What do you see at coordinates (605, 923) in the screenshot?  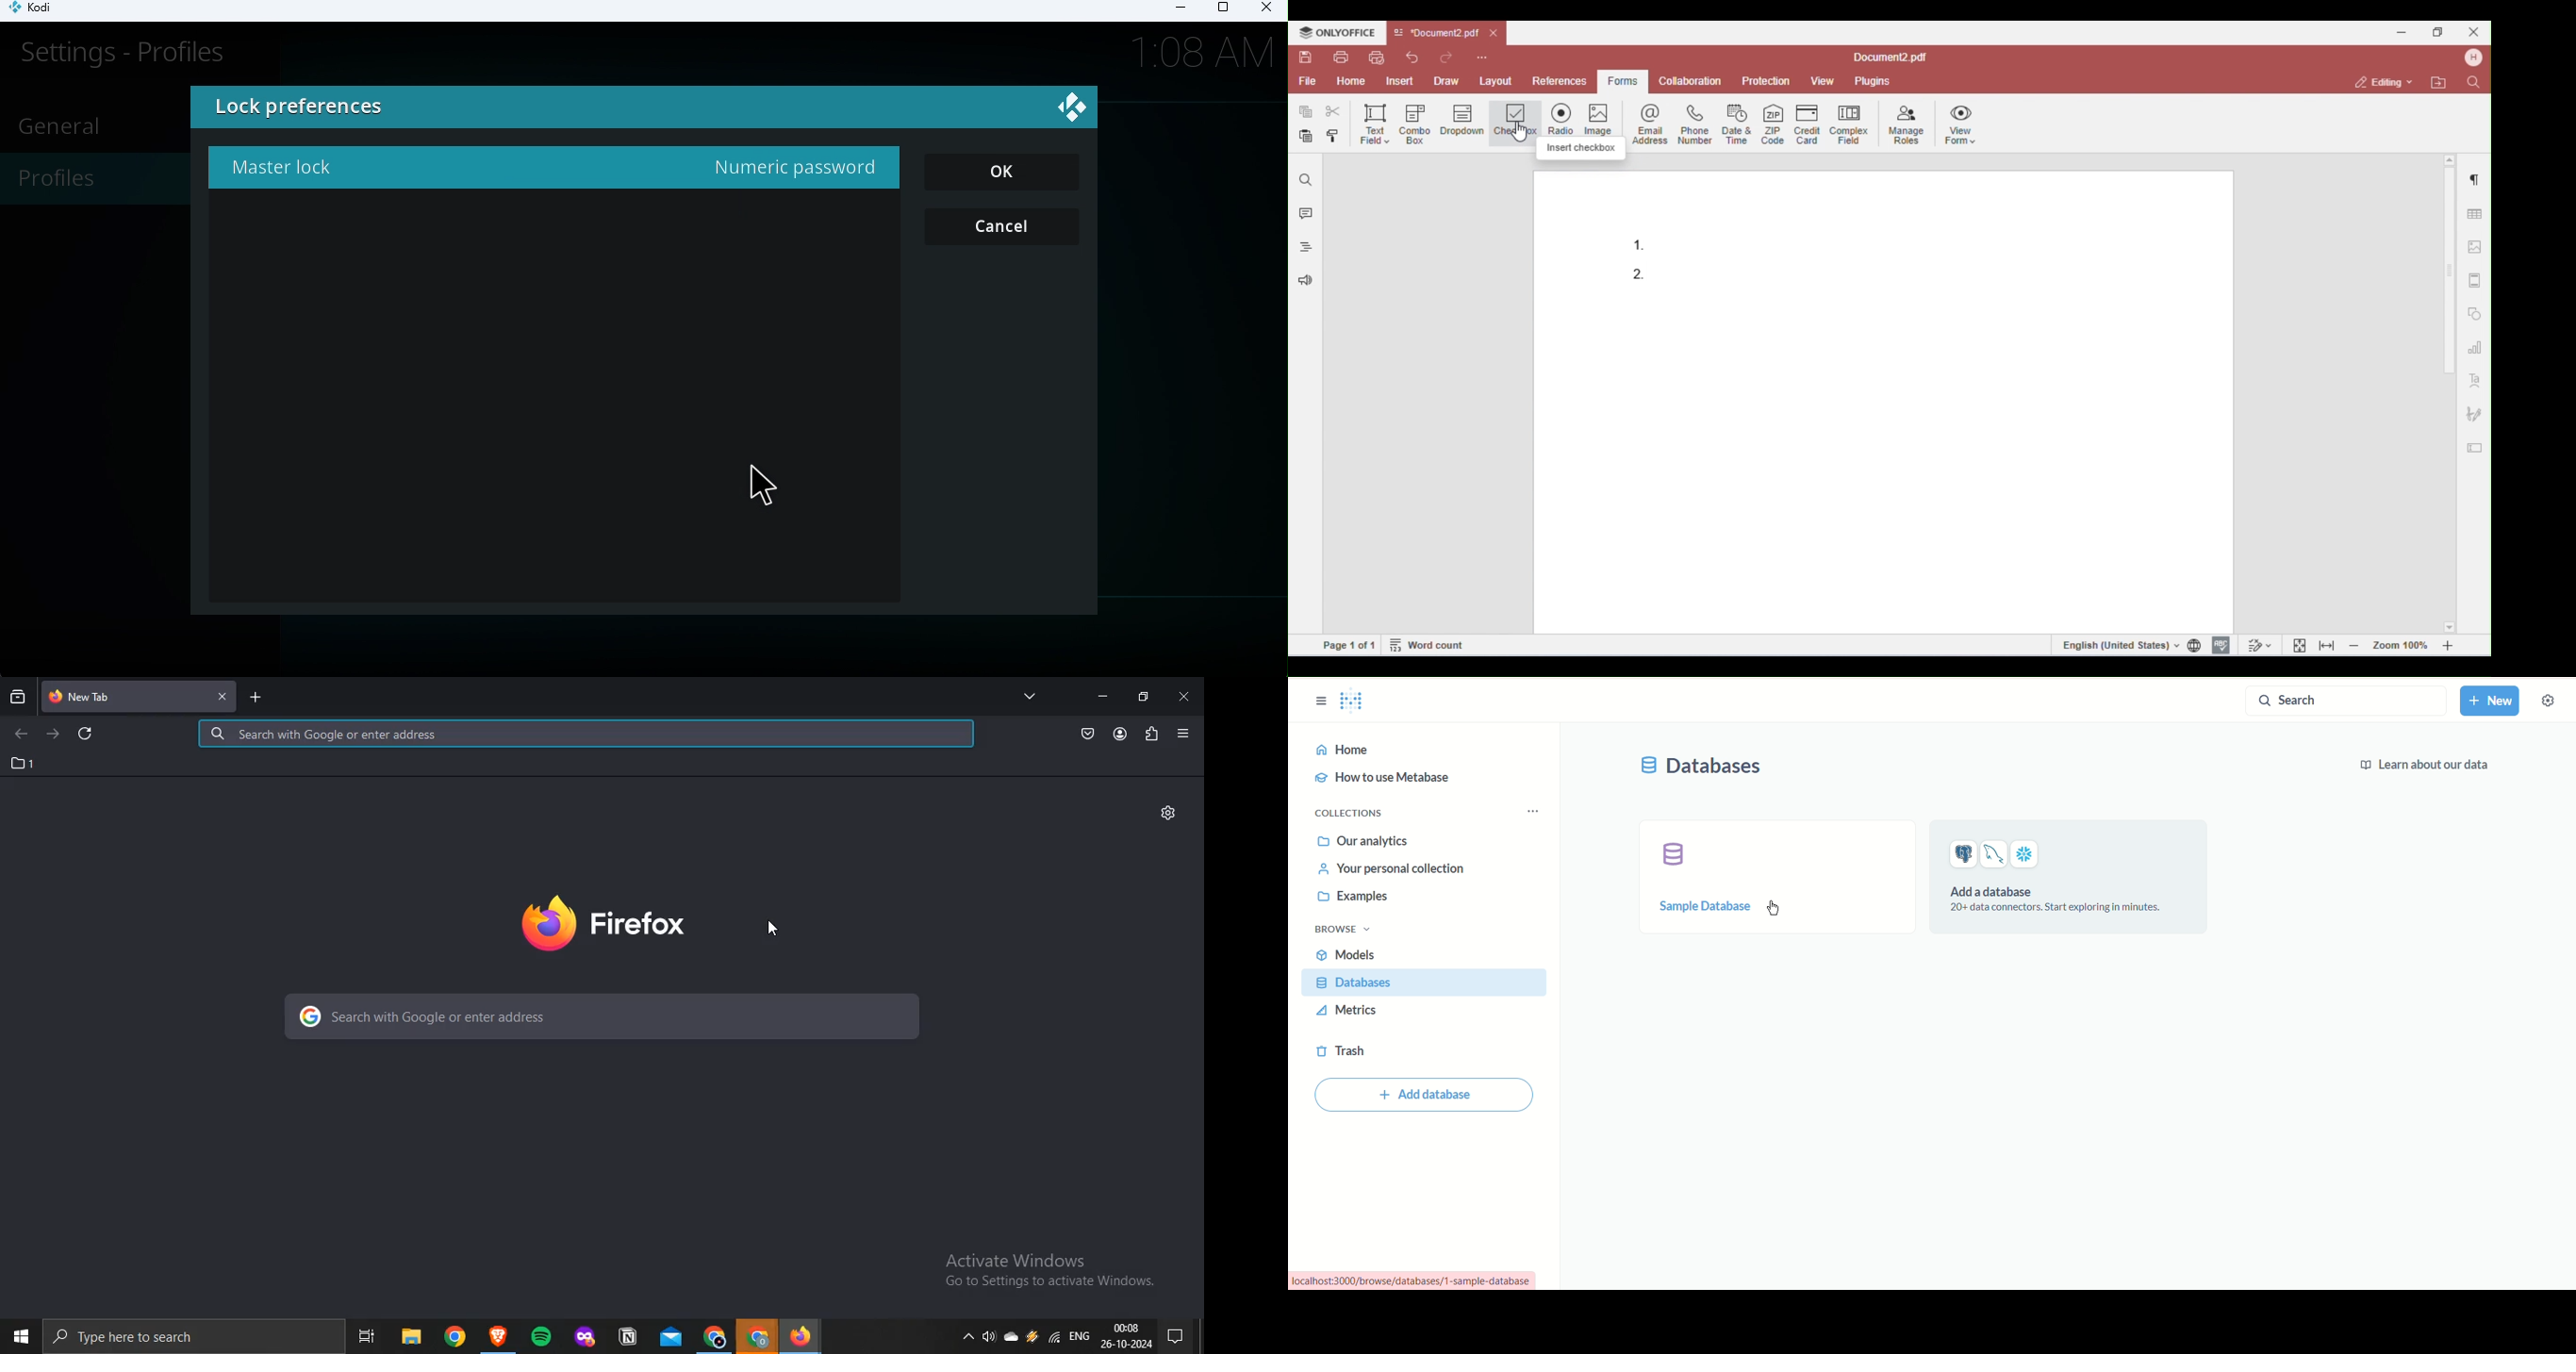 I see `firefox logo` at bounding box center [605, 923].